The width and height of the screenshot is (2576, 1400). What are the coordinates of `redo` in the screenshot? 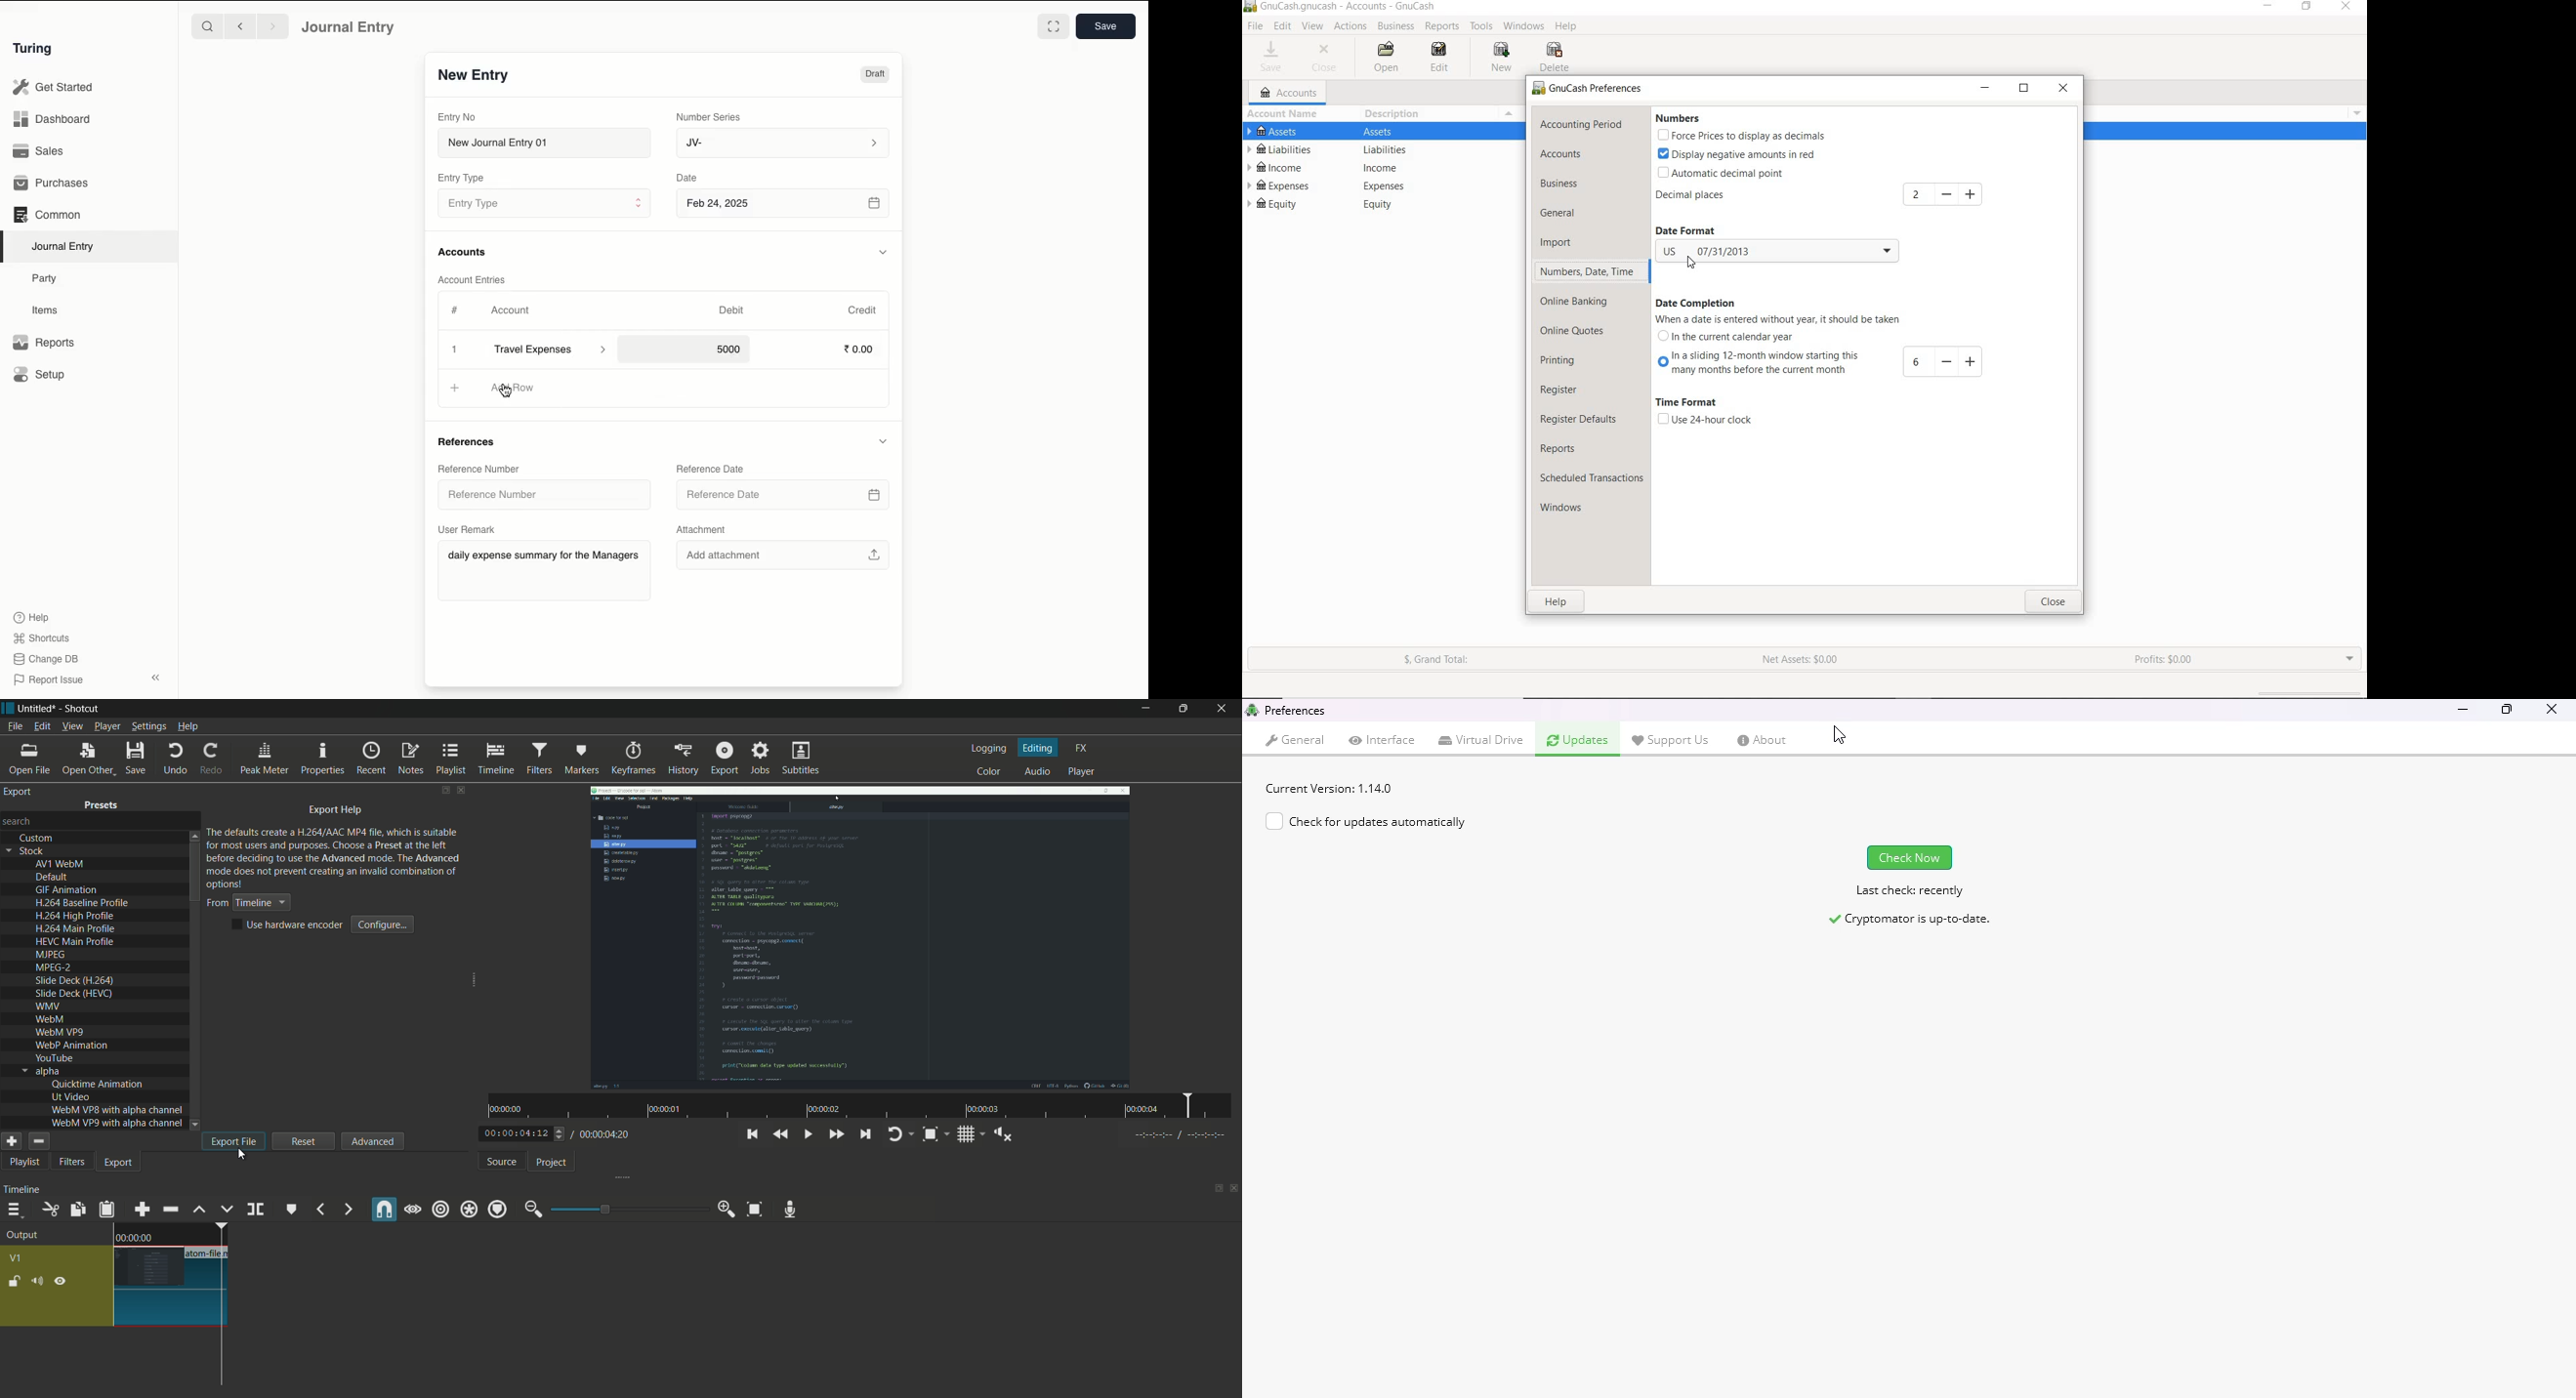 It's located at (215, 760).